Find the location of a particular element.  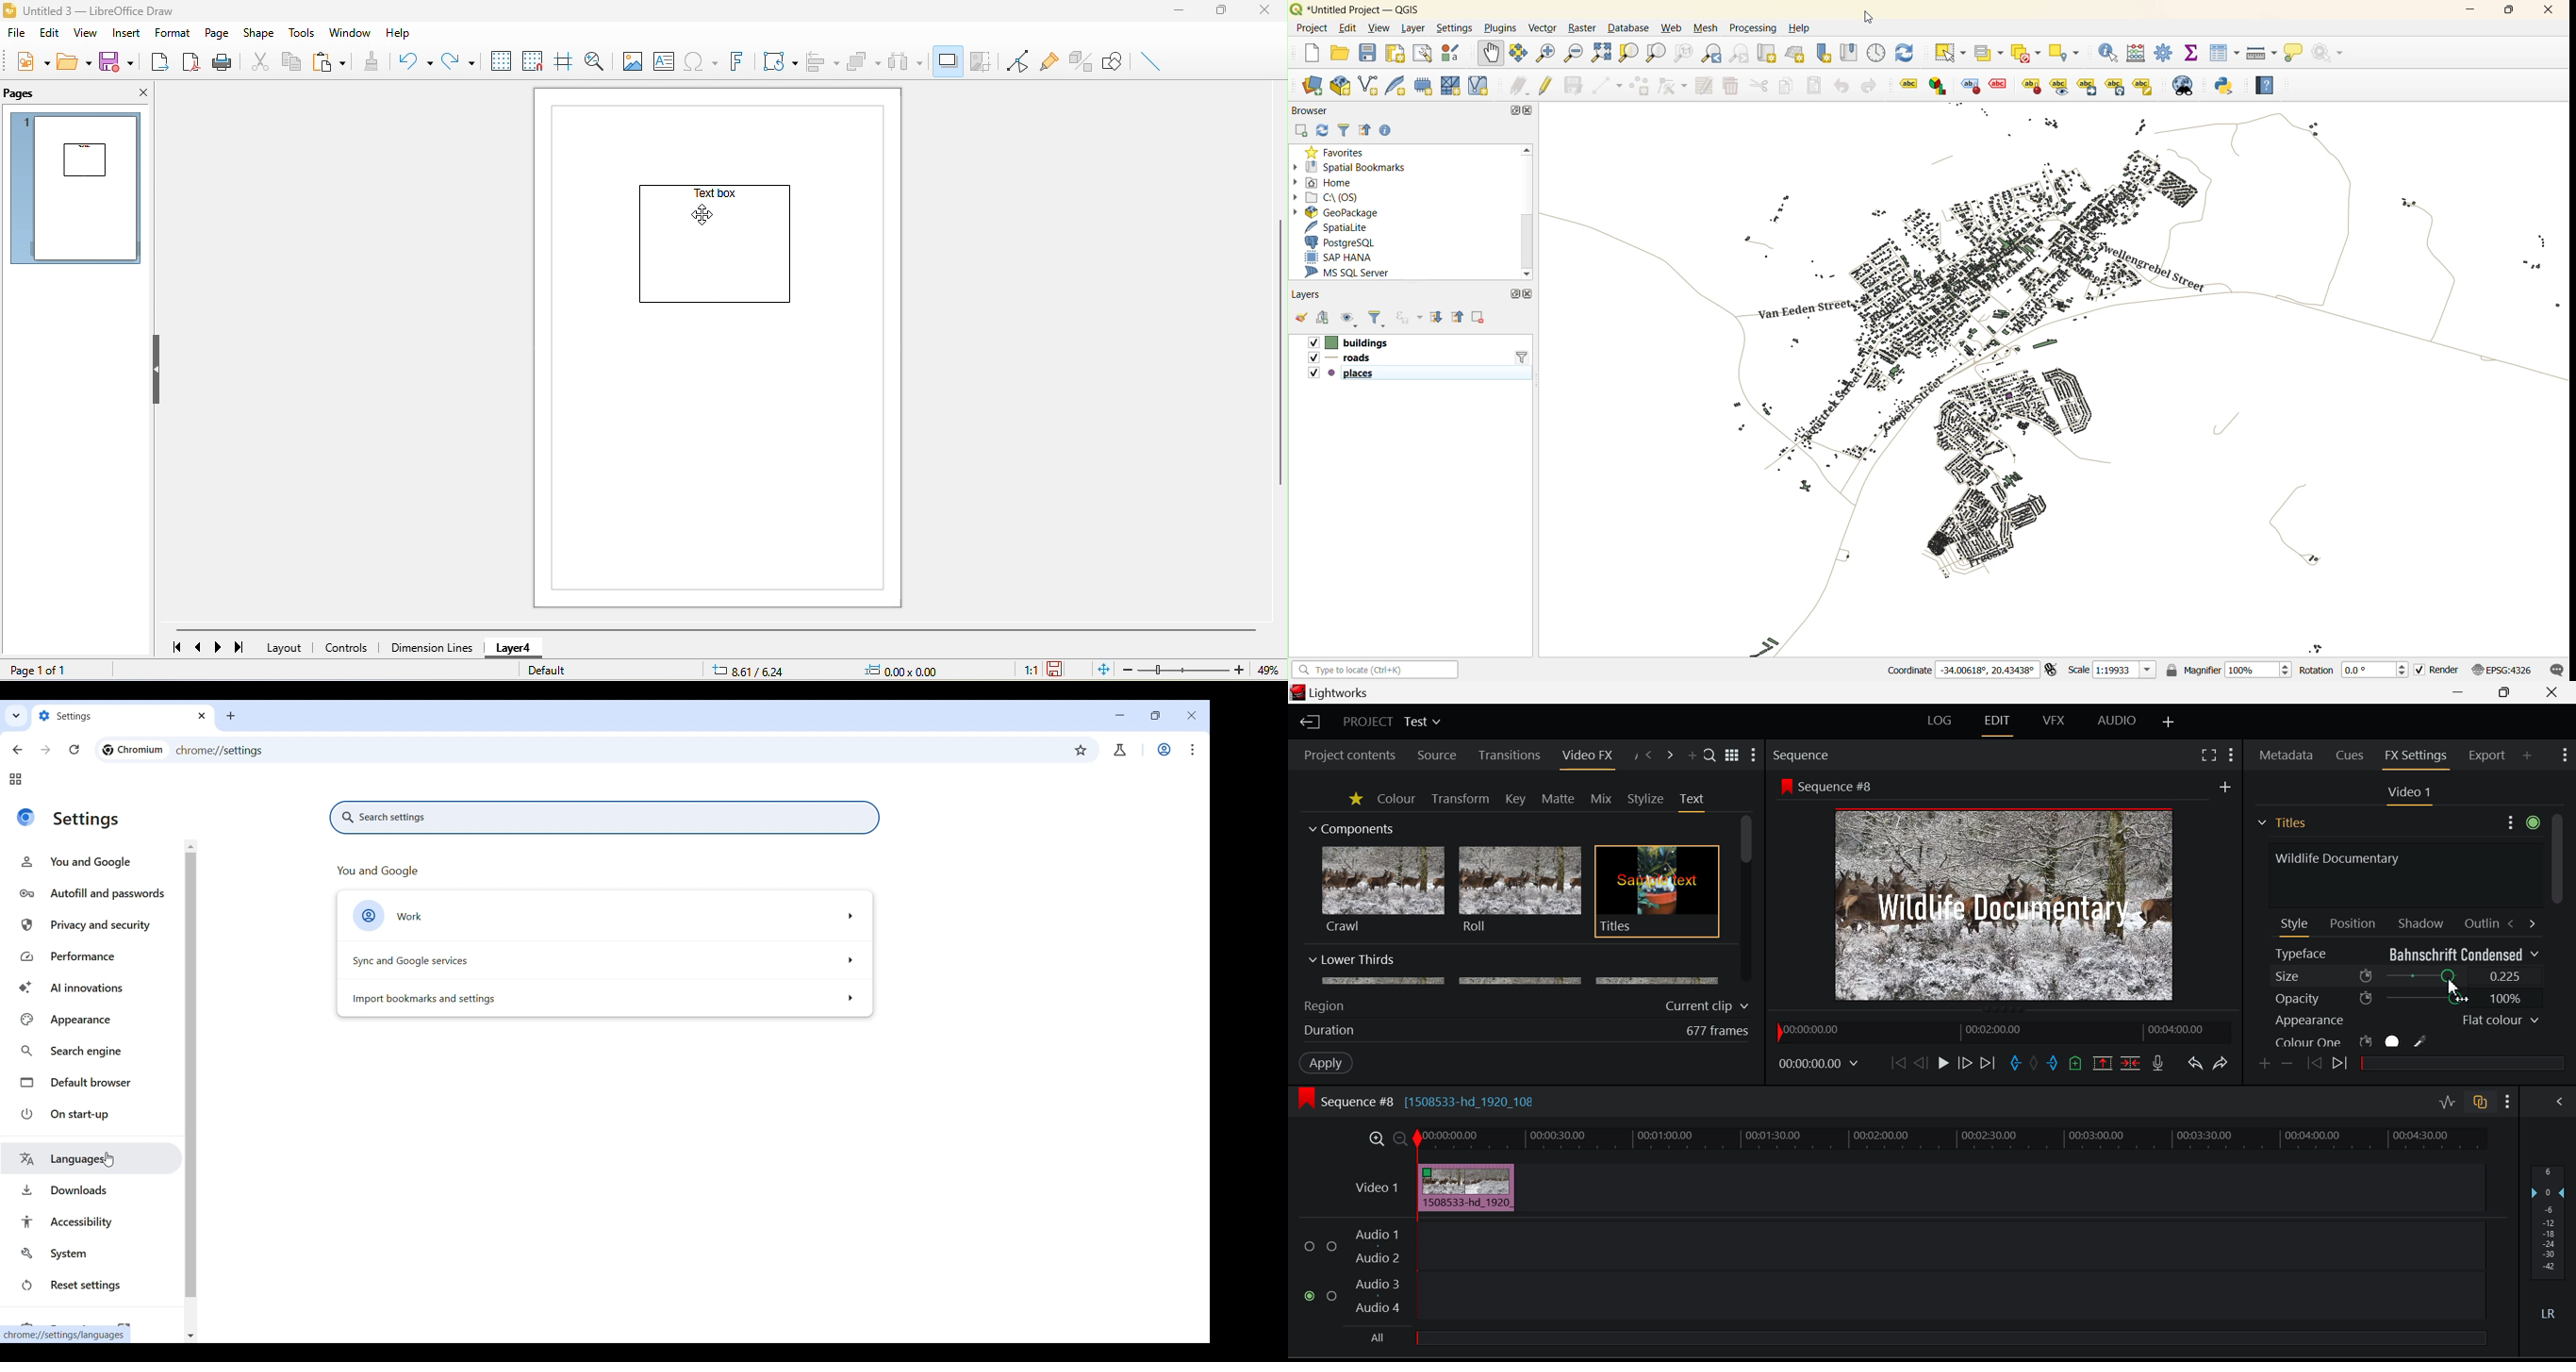

previous page is located at coordinates (201, 648).